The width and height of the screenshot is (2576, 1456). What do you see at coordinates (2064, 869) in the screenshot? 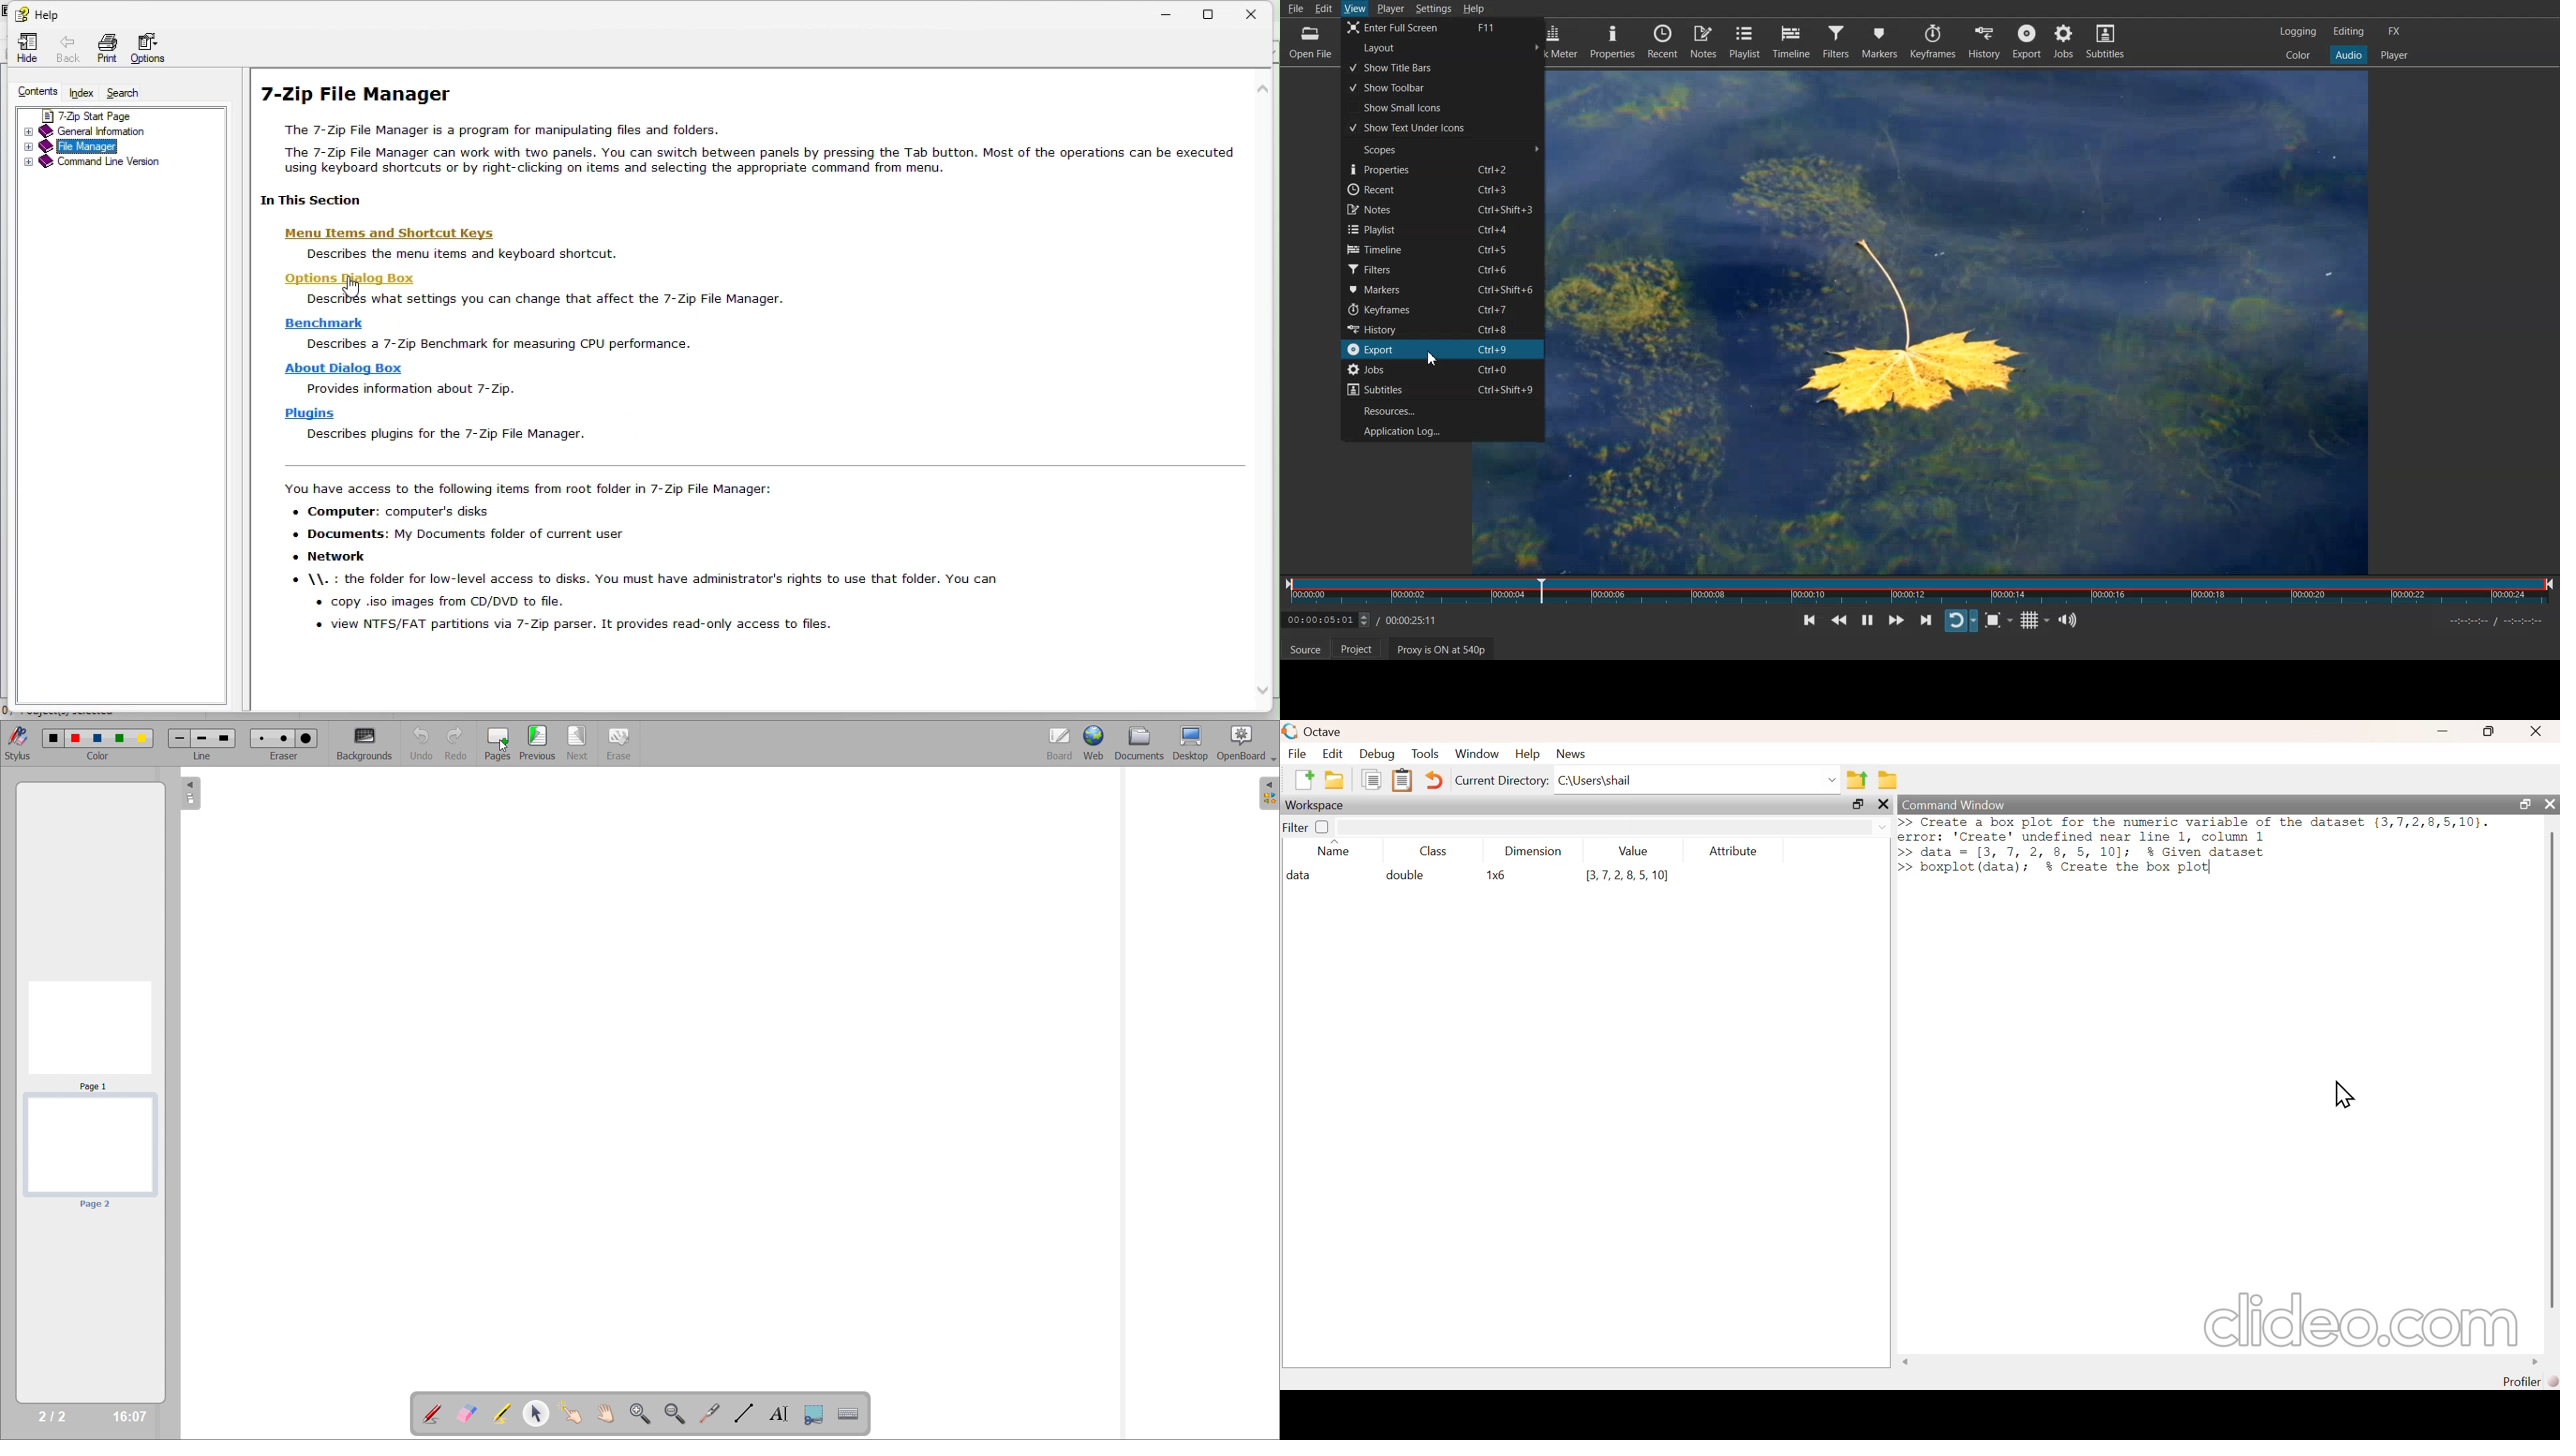
I see `boxplot (data); % Create the box plot` at bounding box center [2064, 869].